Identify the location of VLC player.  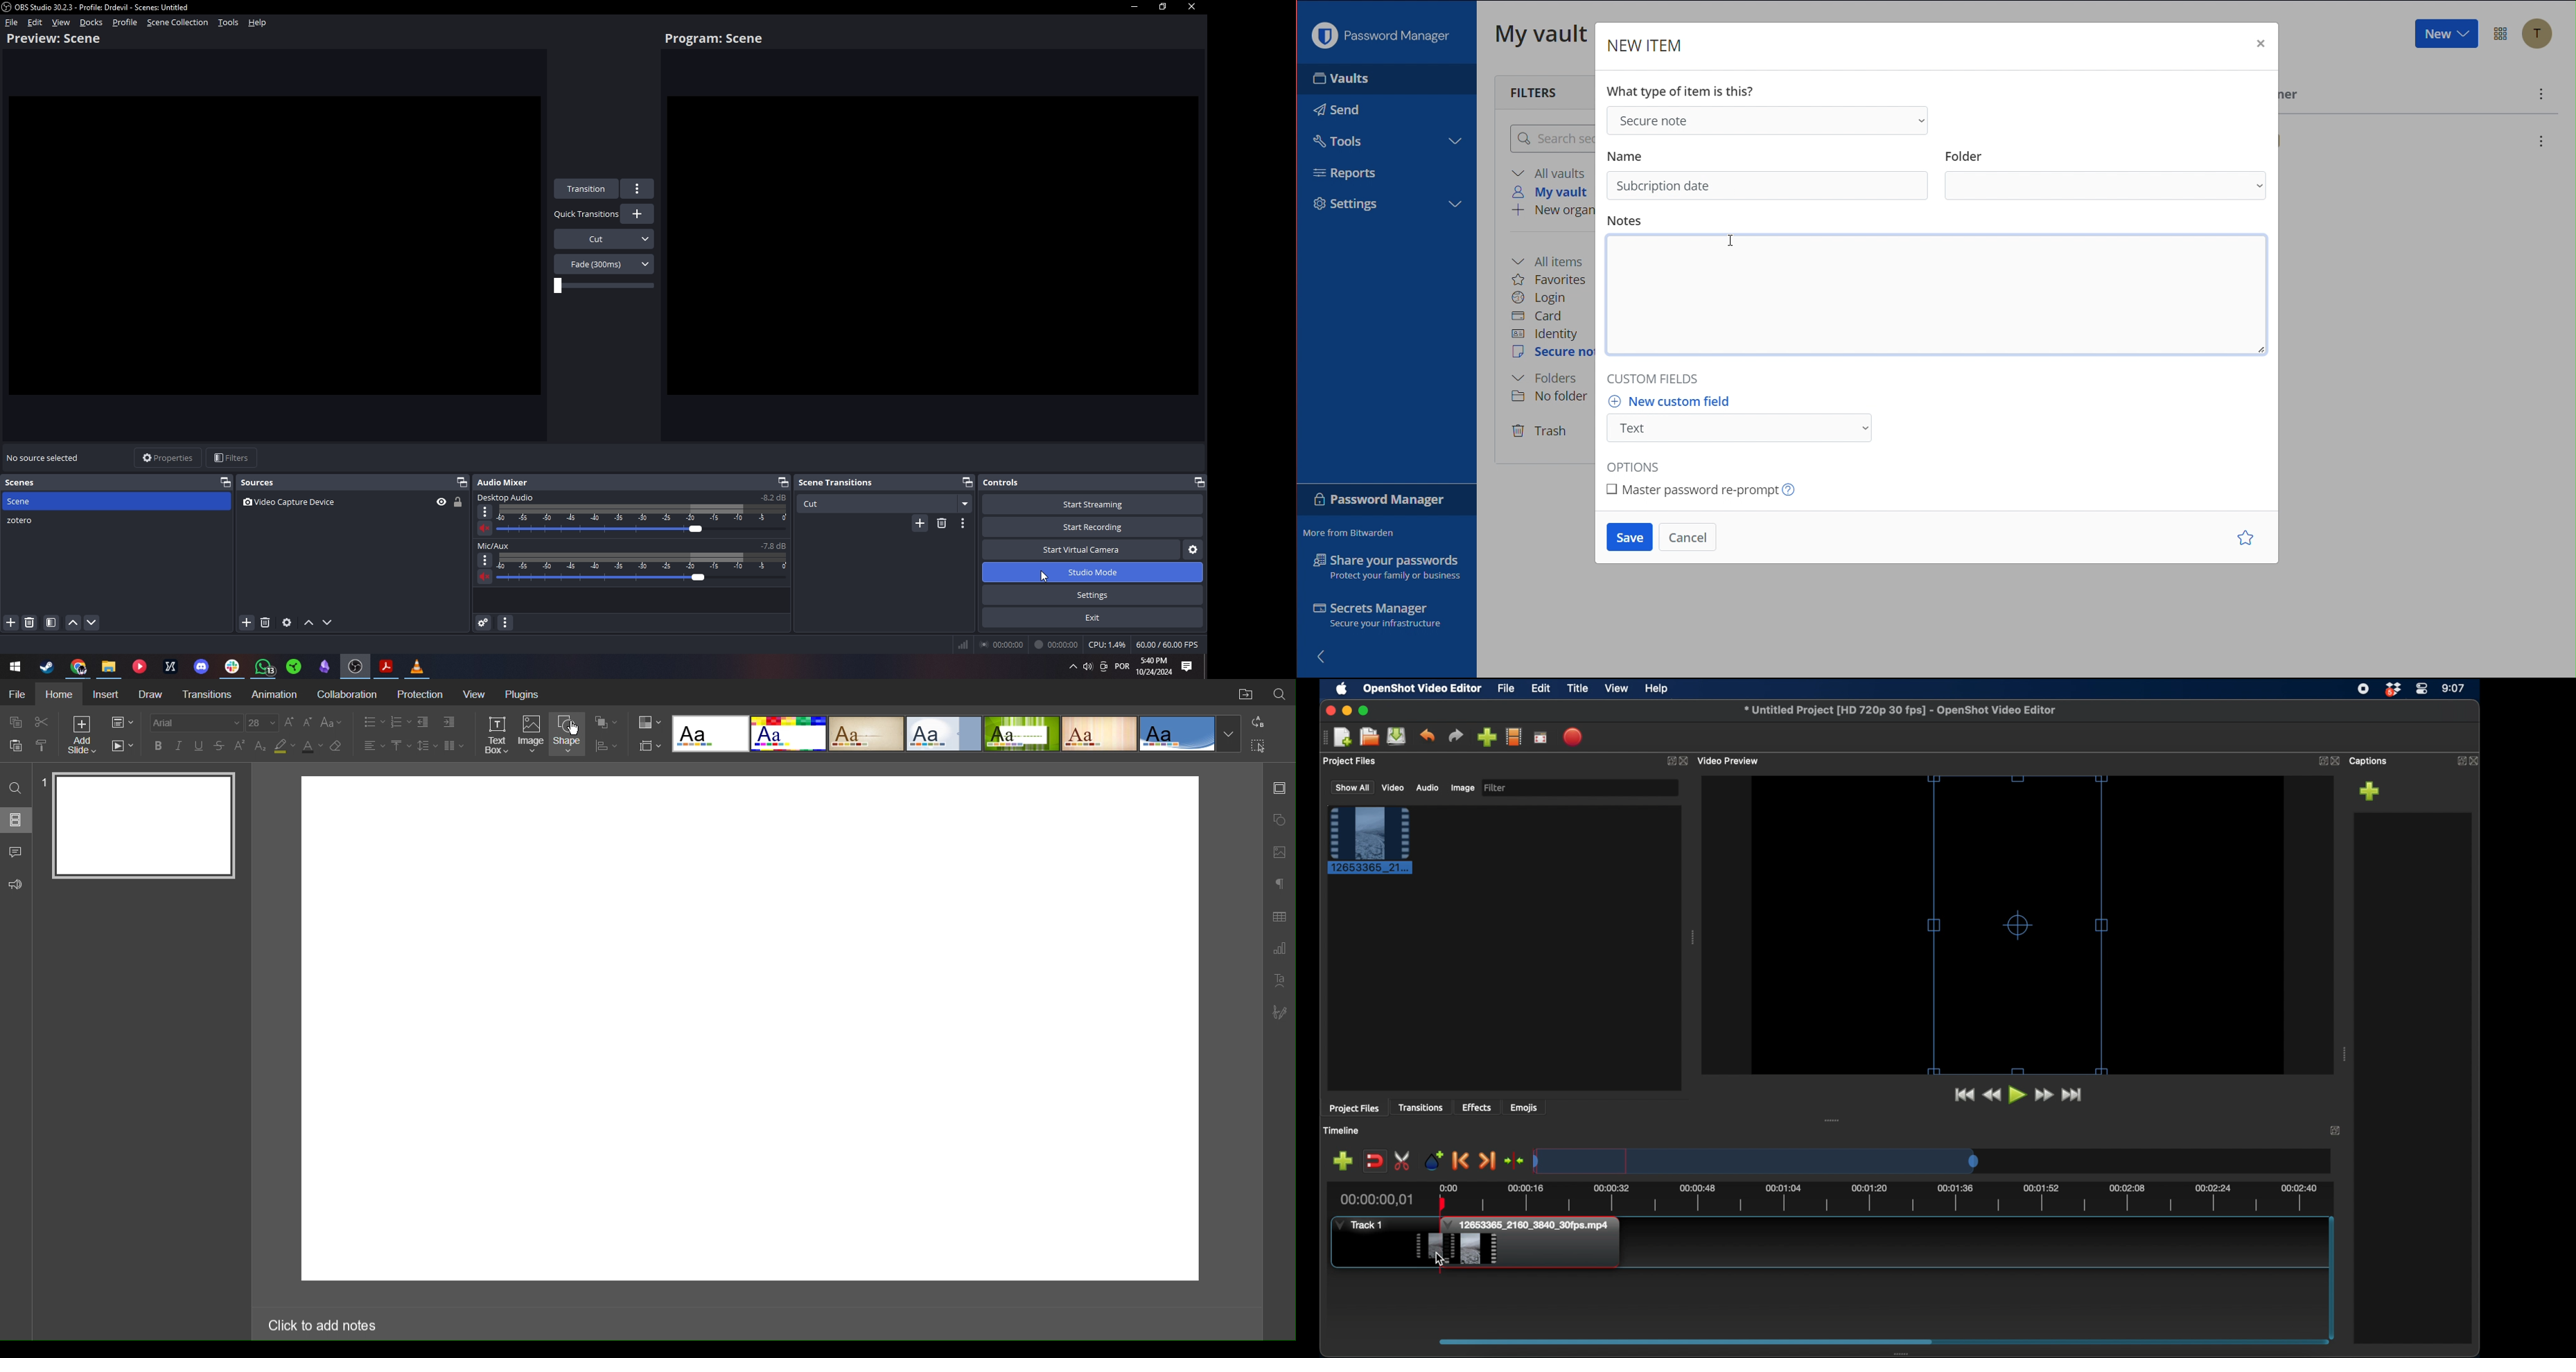
(417, 667).